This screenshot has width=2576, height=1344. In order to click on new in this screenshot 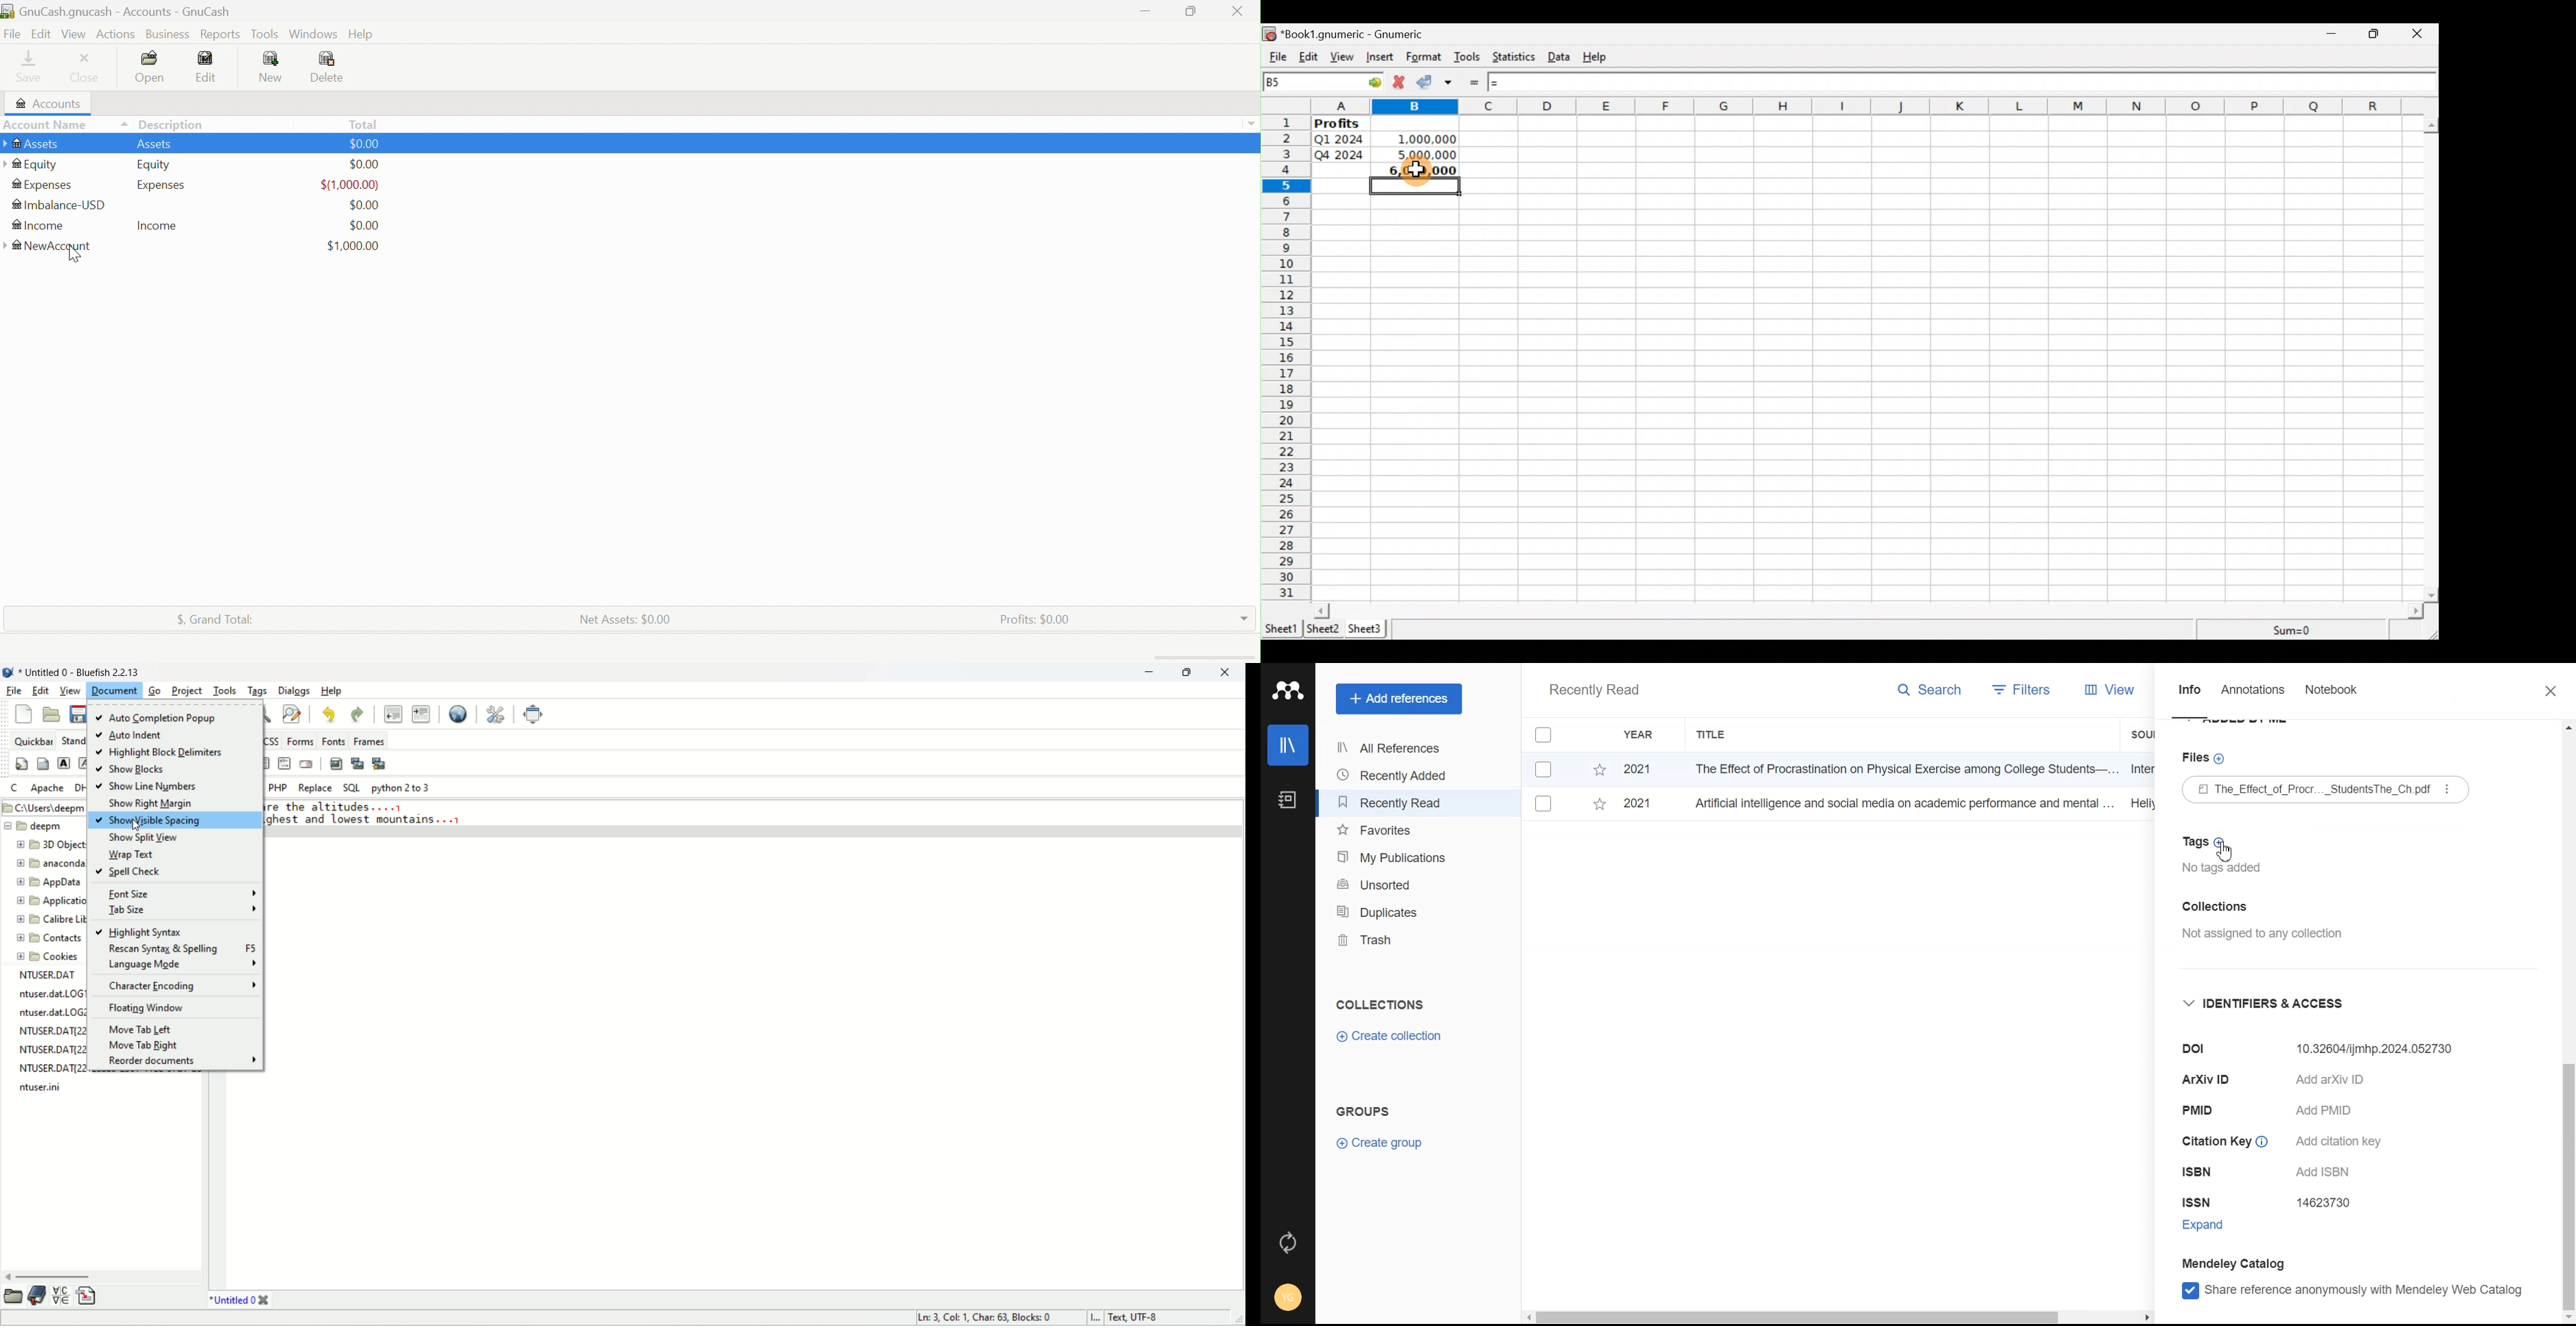, I will do `click(24, 713)`.